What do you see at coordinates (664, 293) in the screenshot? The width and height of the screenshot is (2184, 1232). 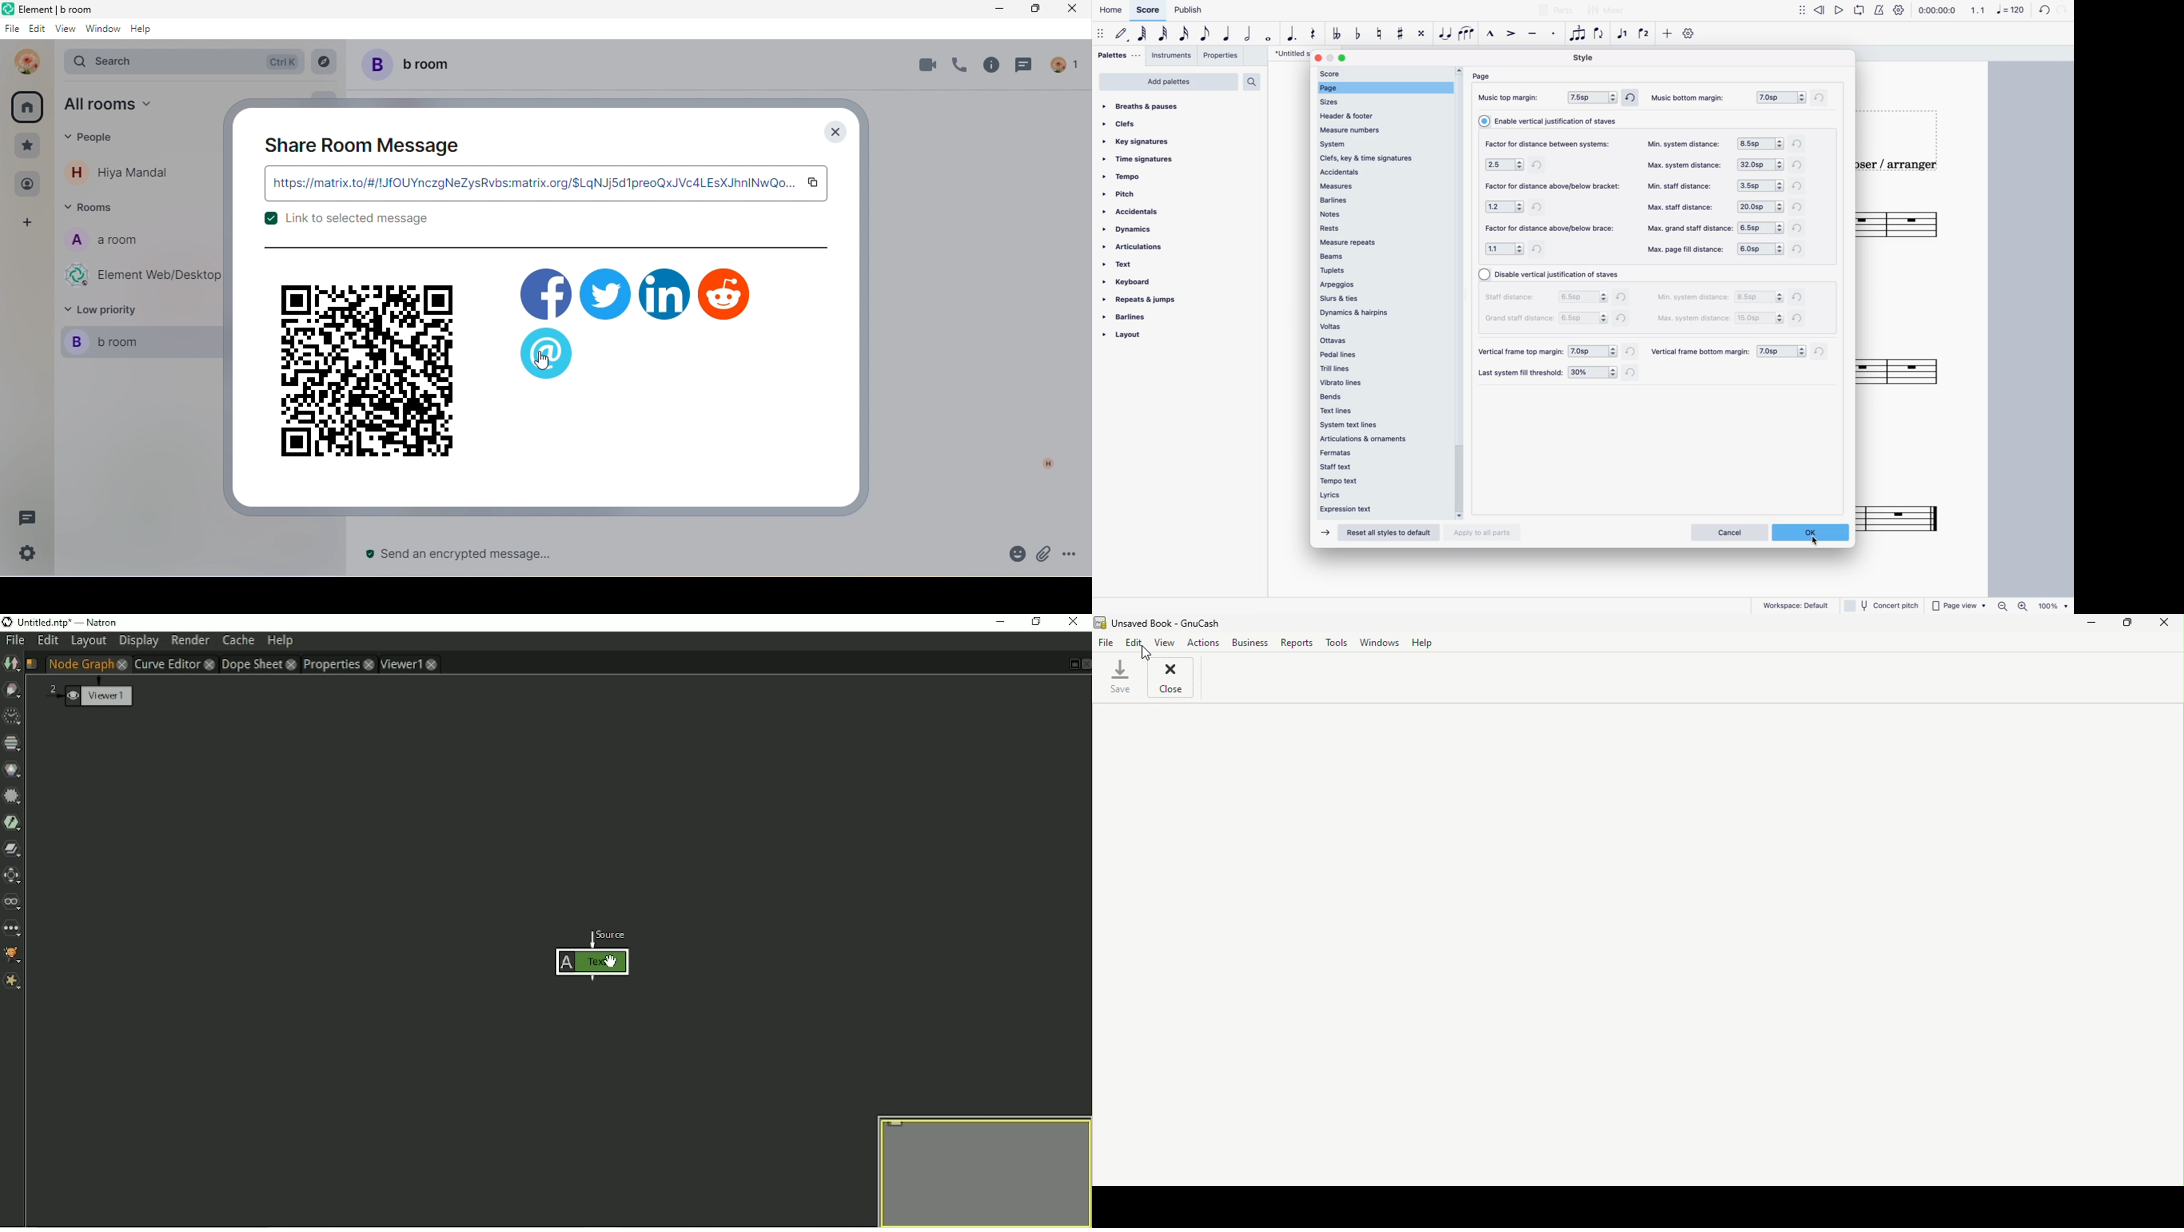 I see `linkedin` at bounding box center [664, 293].